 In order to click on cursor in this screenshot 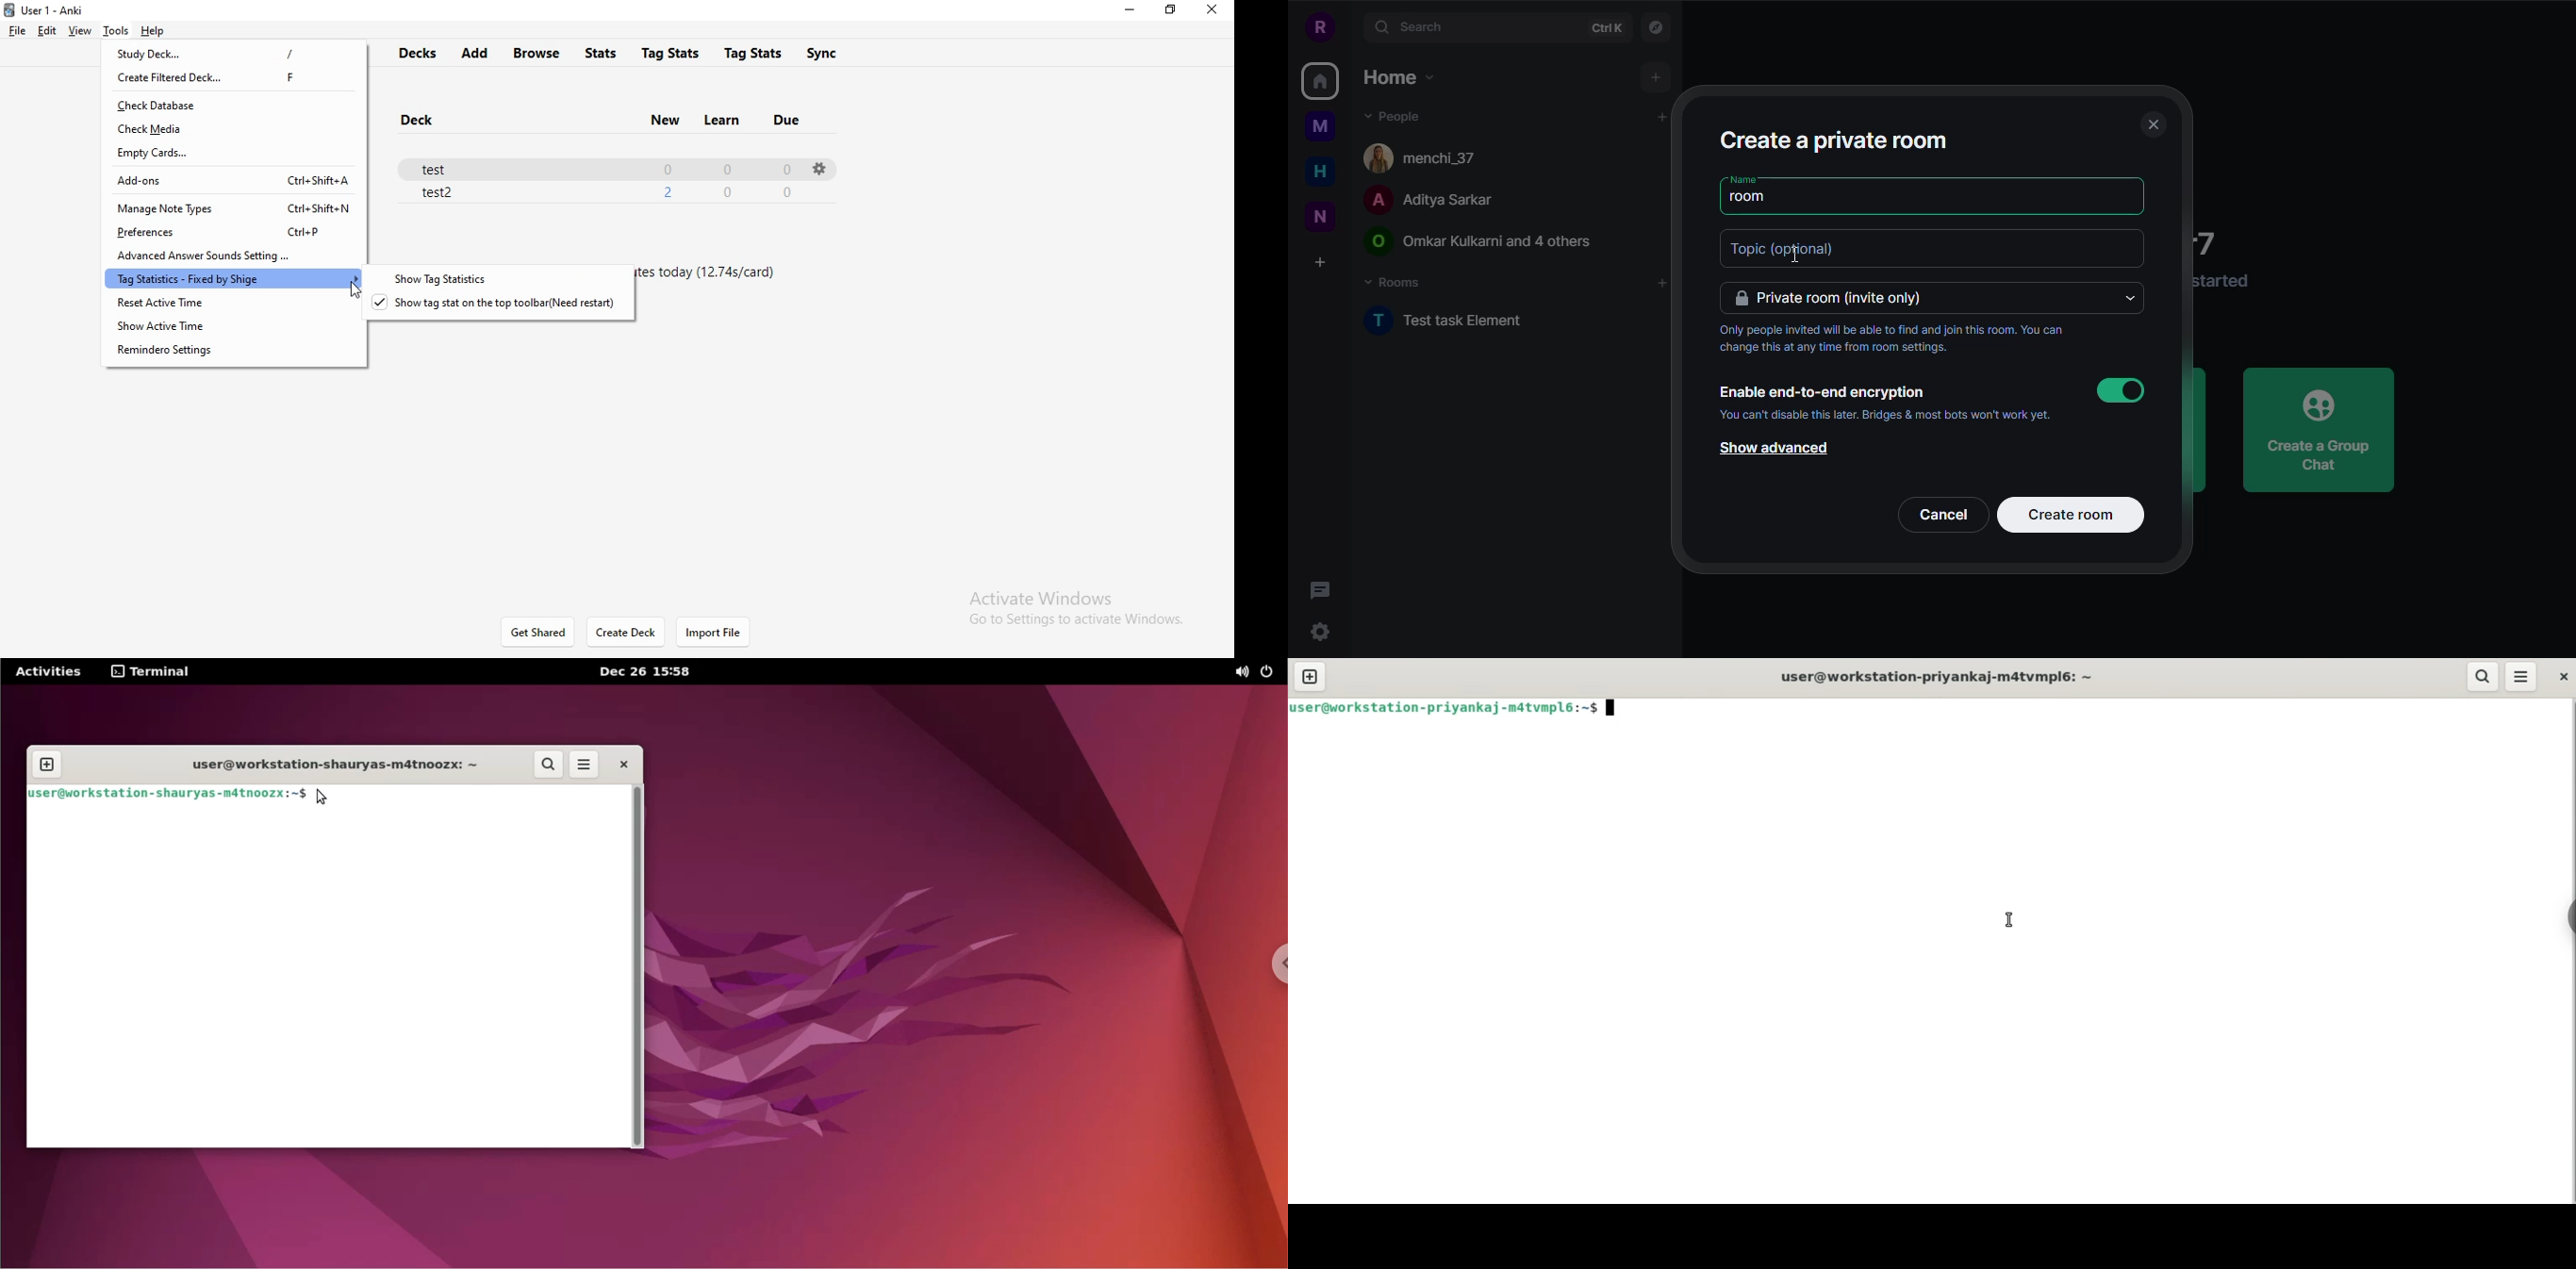, I will do `click(355, 292)`.